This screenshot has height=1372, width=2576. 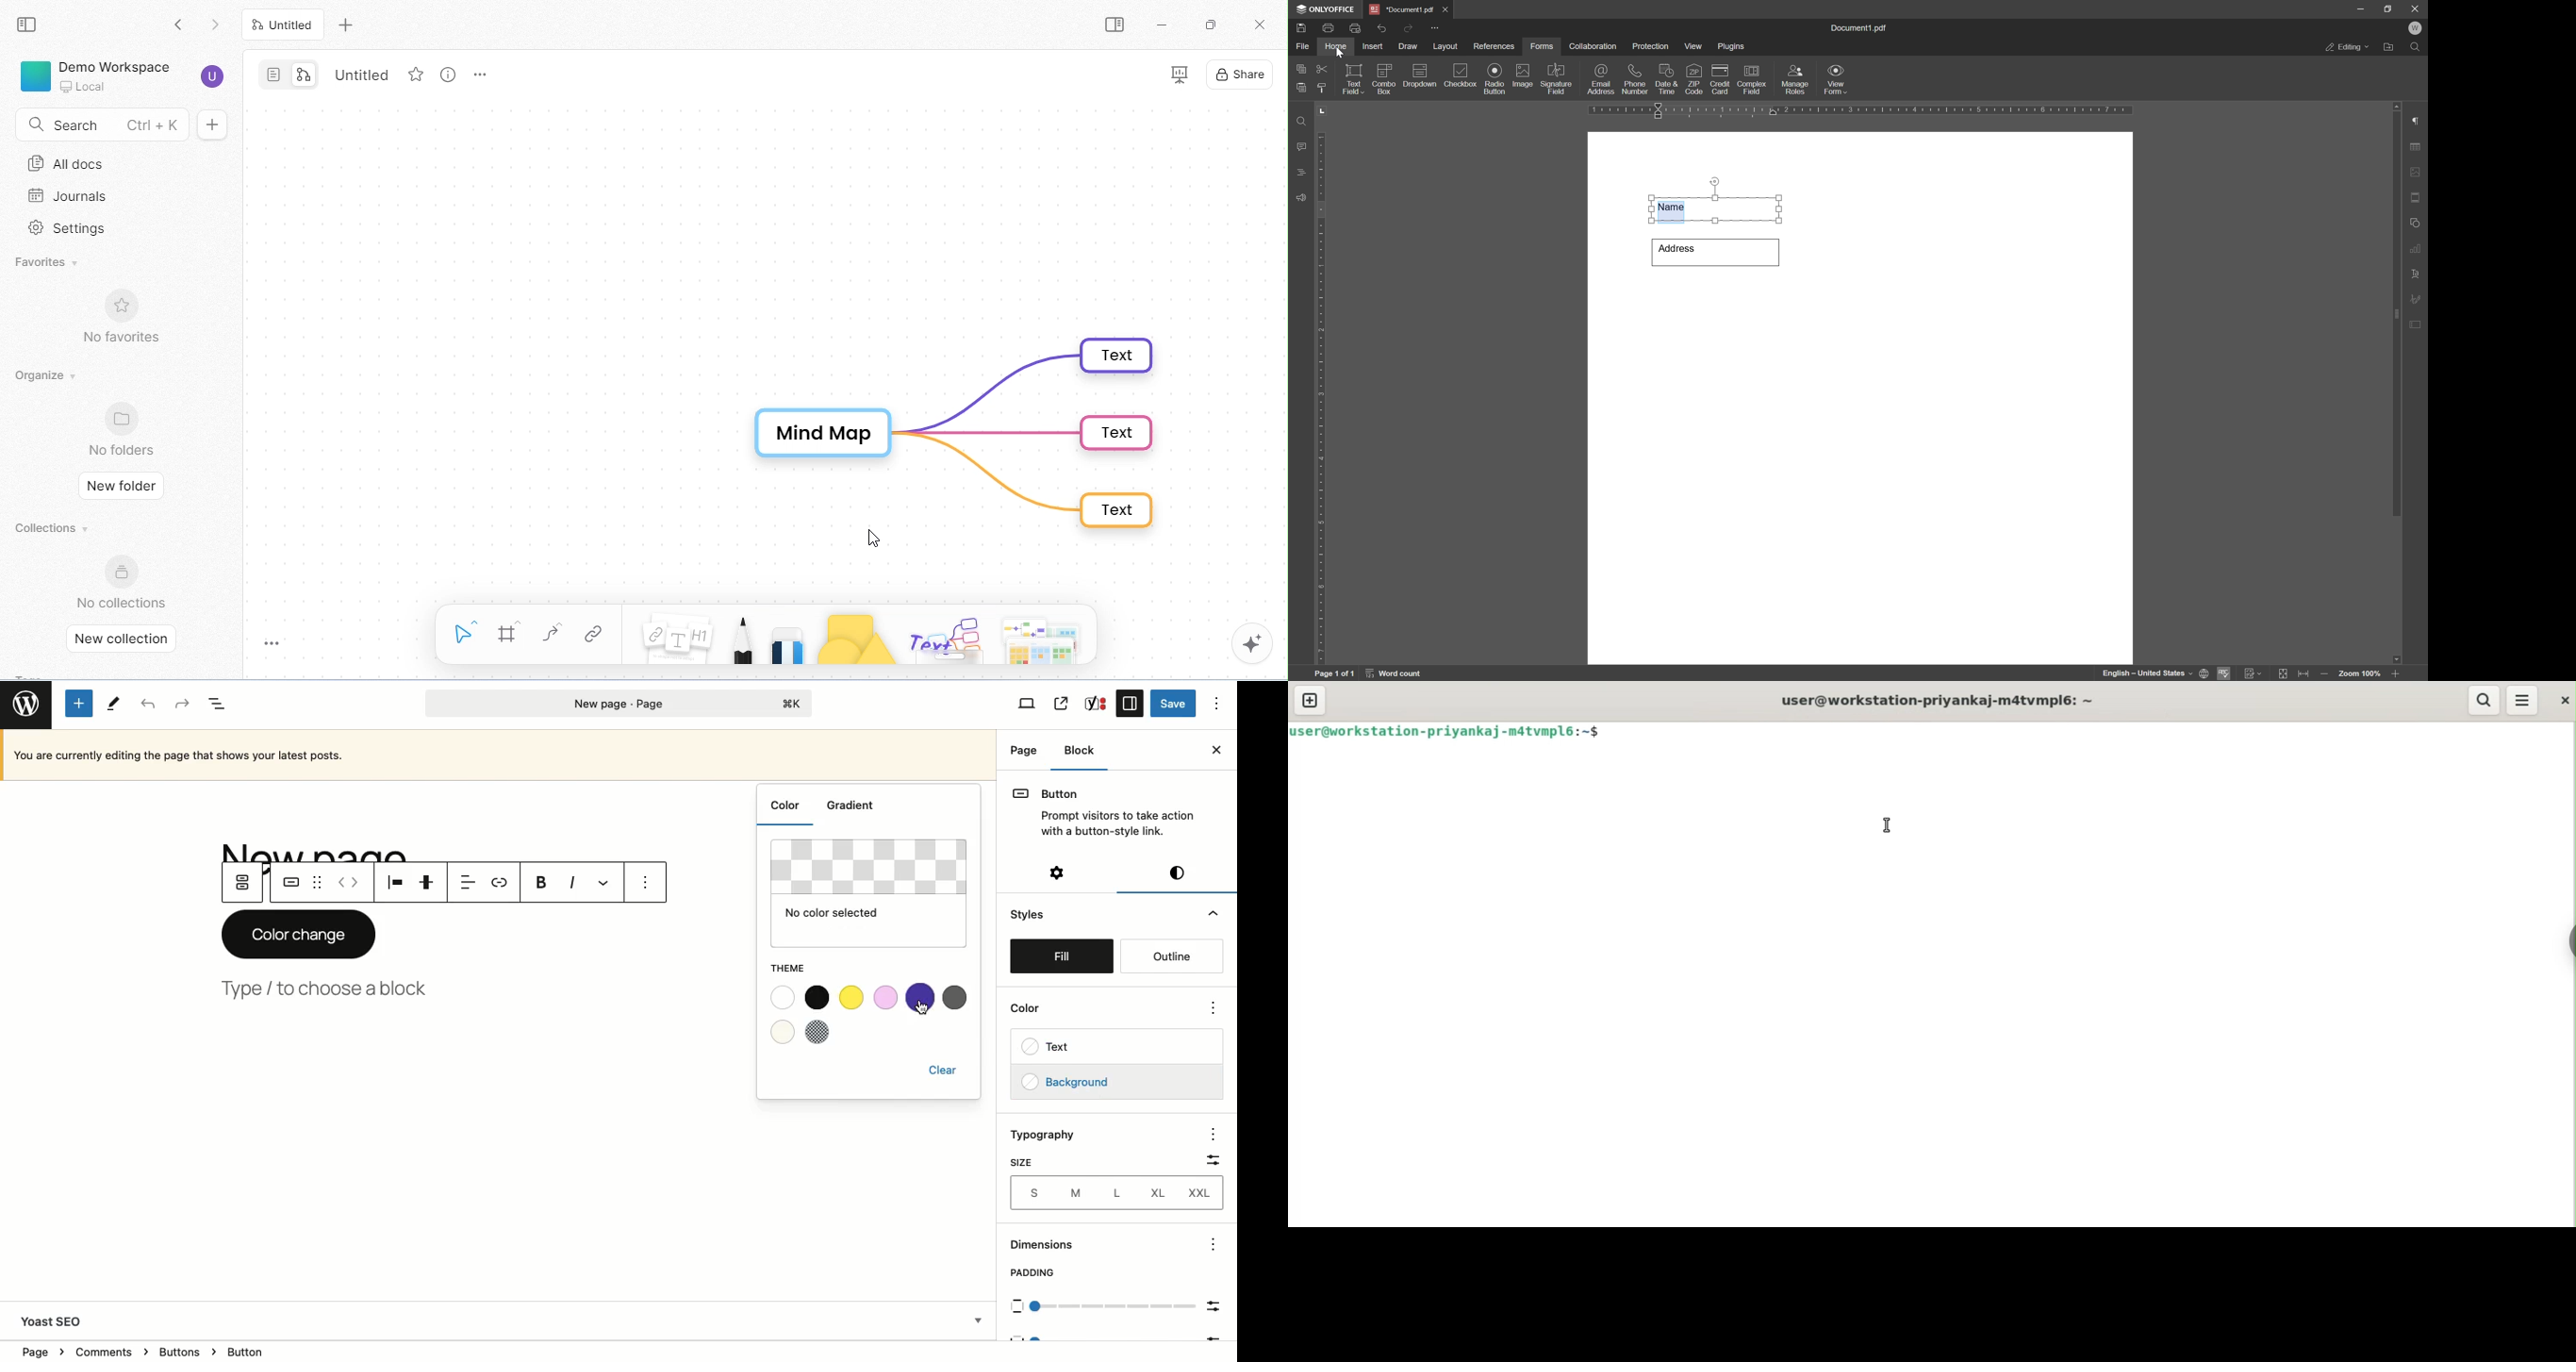 What do you see at coordinates (348, 883) in the screenshot?
I see `Move left right` at bounding box center [348, 883].